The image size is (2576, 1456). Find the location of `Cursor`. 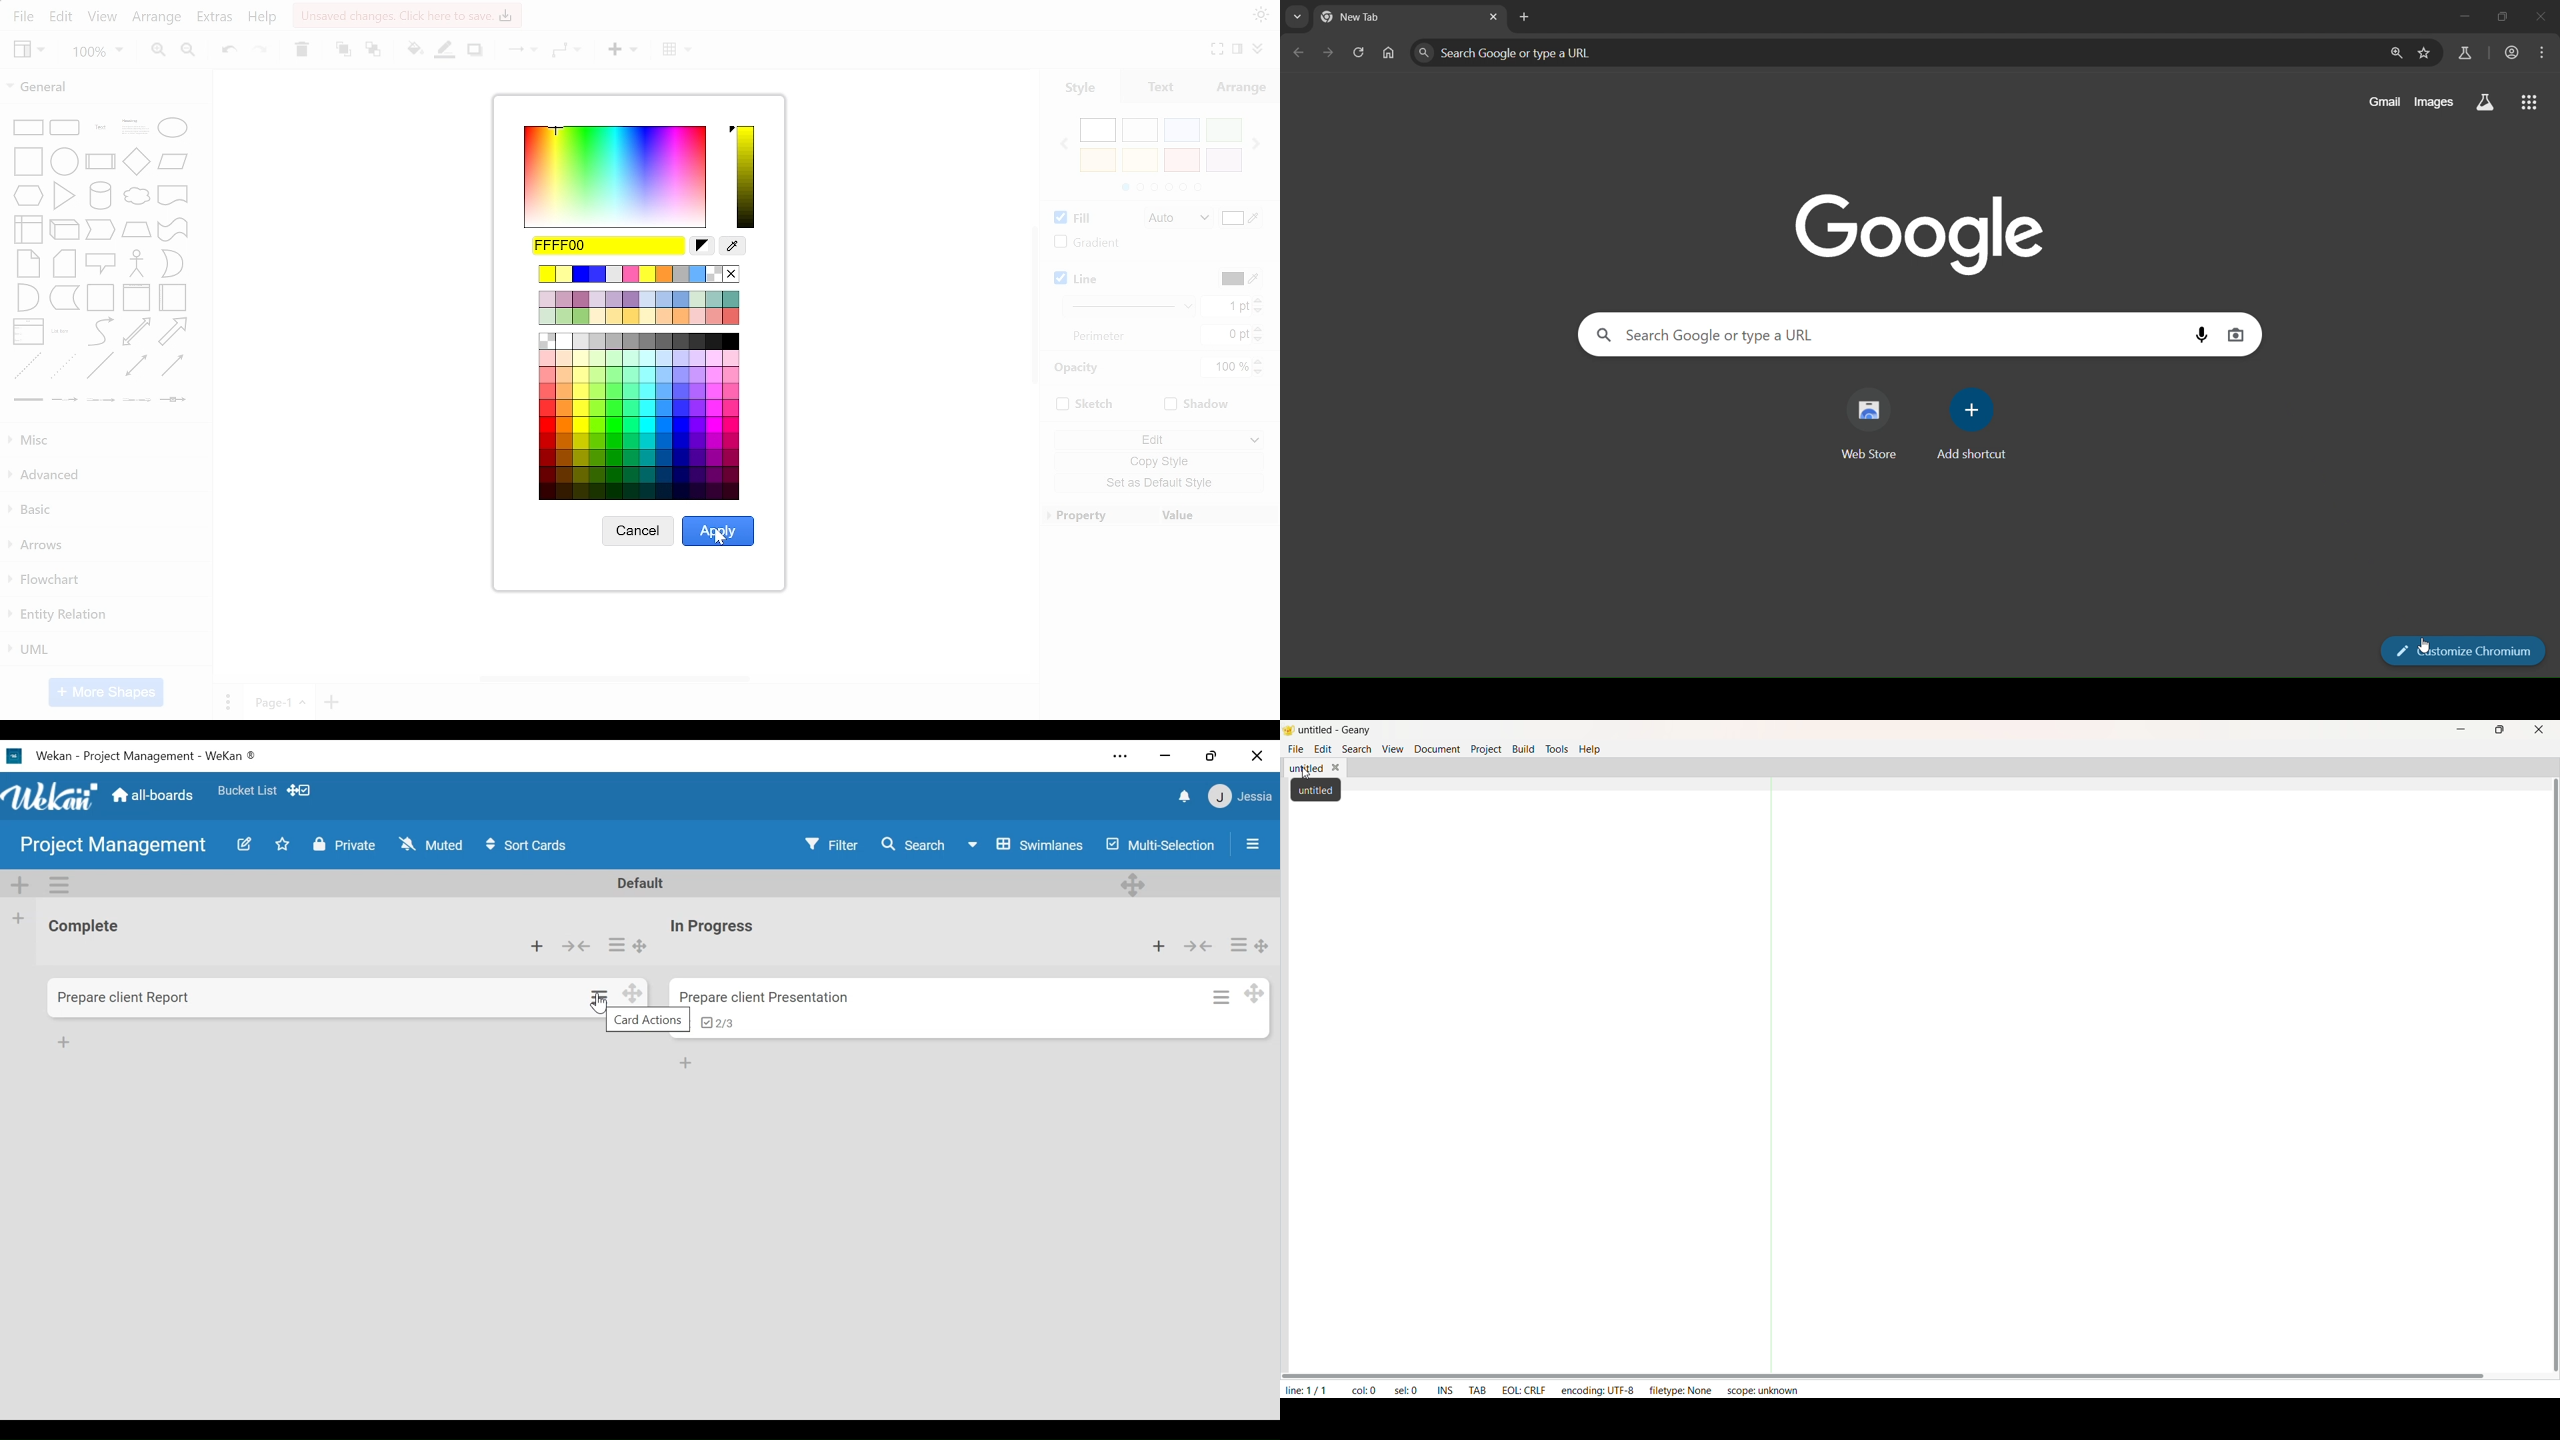

Cursor is located at coordinates (722, 541).